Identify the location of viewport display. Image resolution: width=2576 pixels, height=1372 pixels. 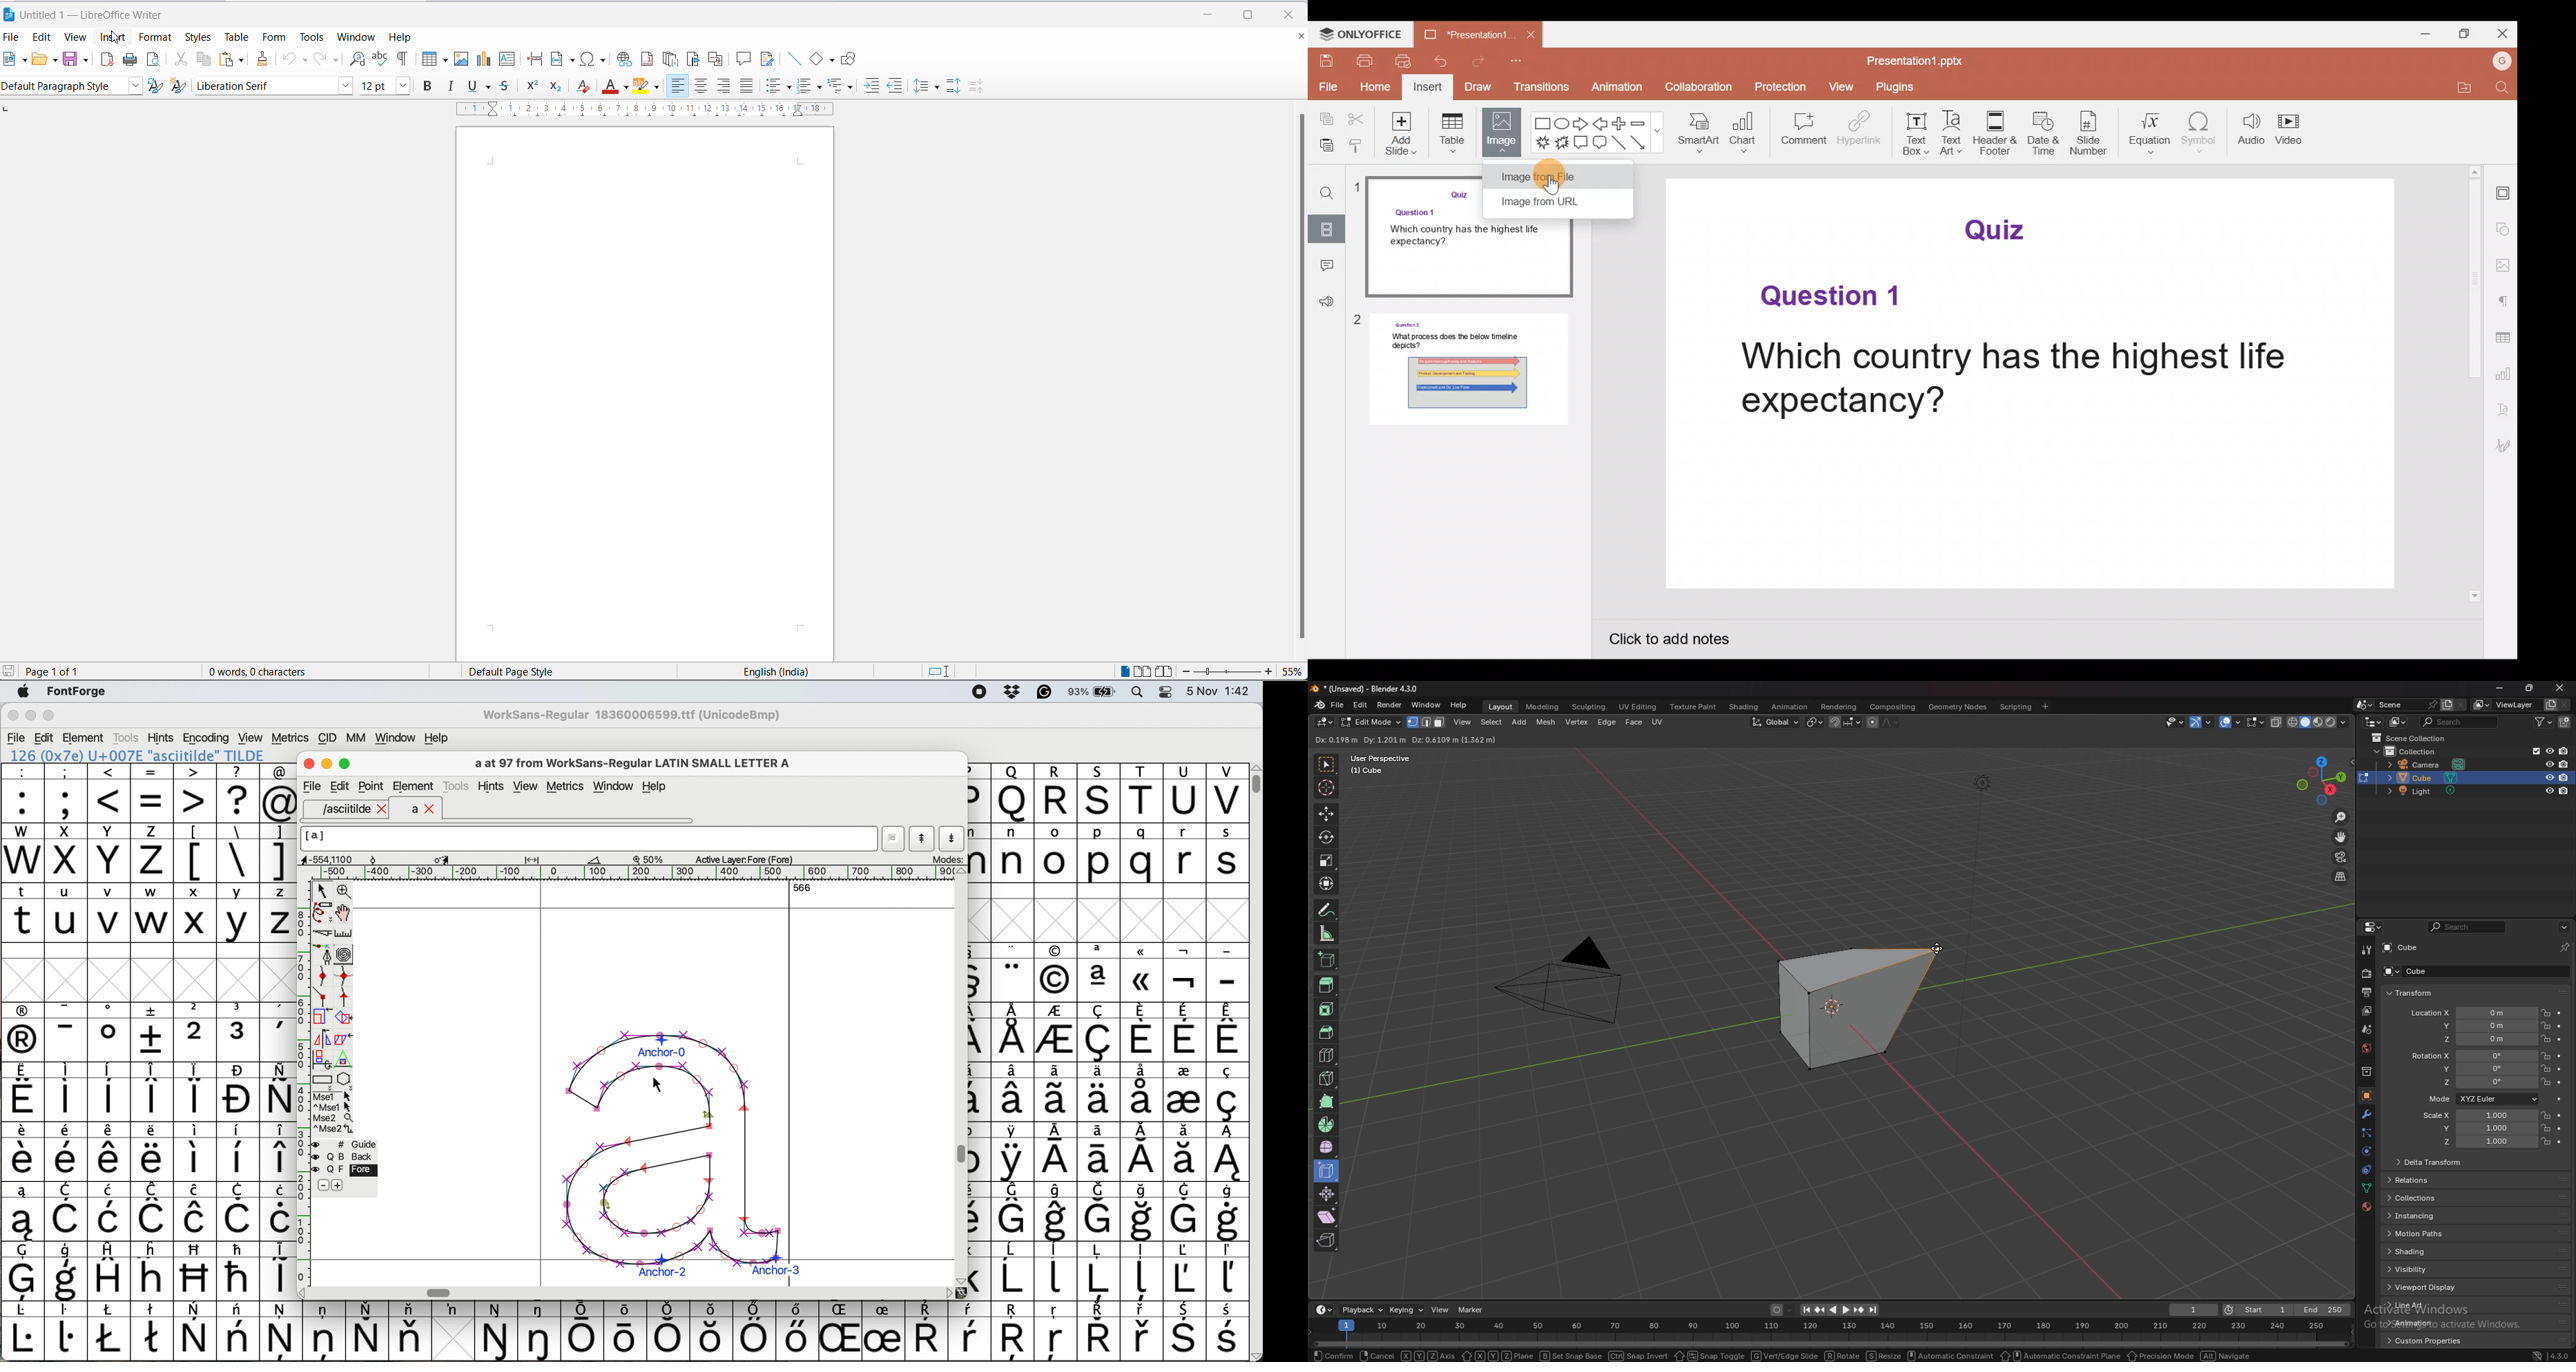
(2429, 1287).